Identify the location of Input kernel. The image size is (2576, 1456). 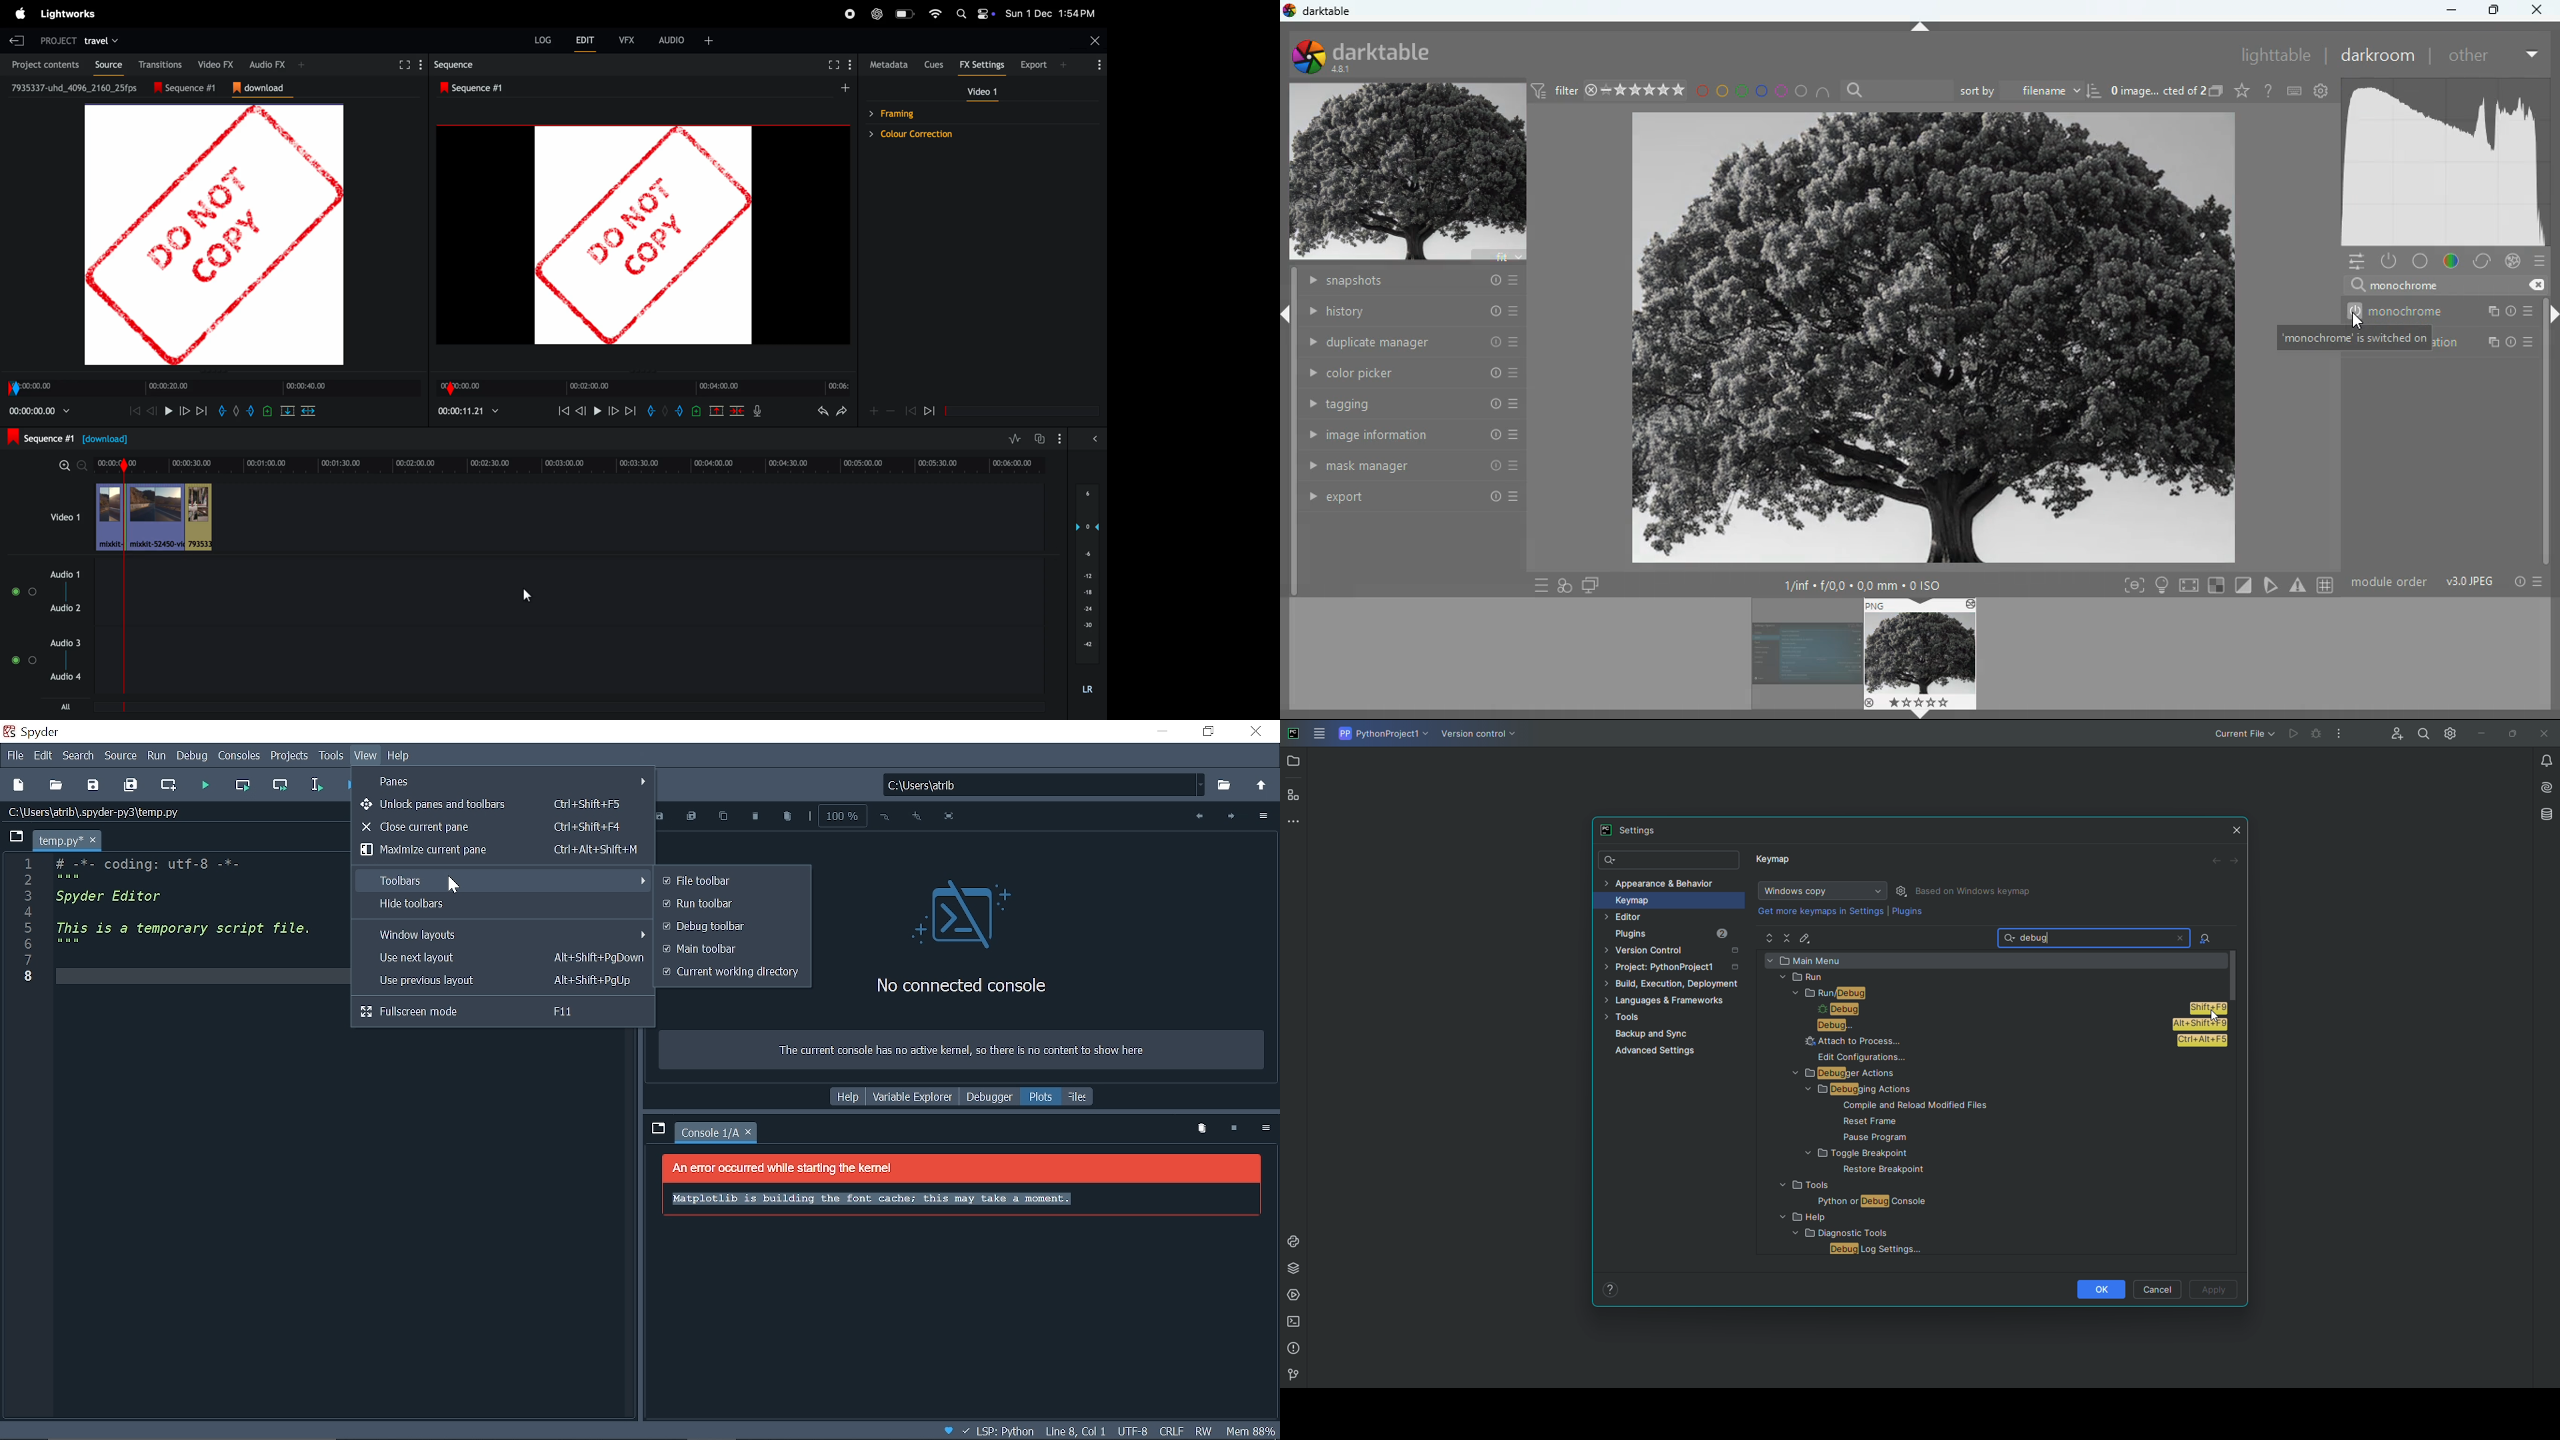
(1236, 1129).